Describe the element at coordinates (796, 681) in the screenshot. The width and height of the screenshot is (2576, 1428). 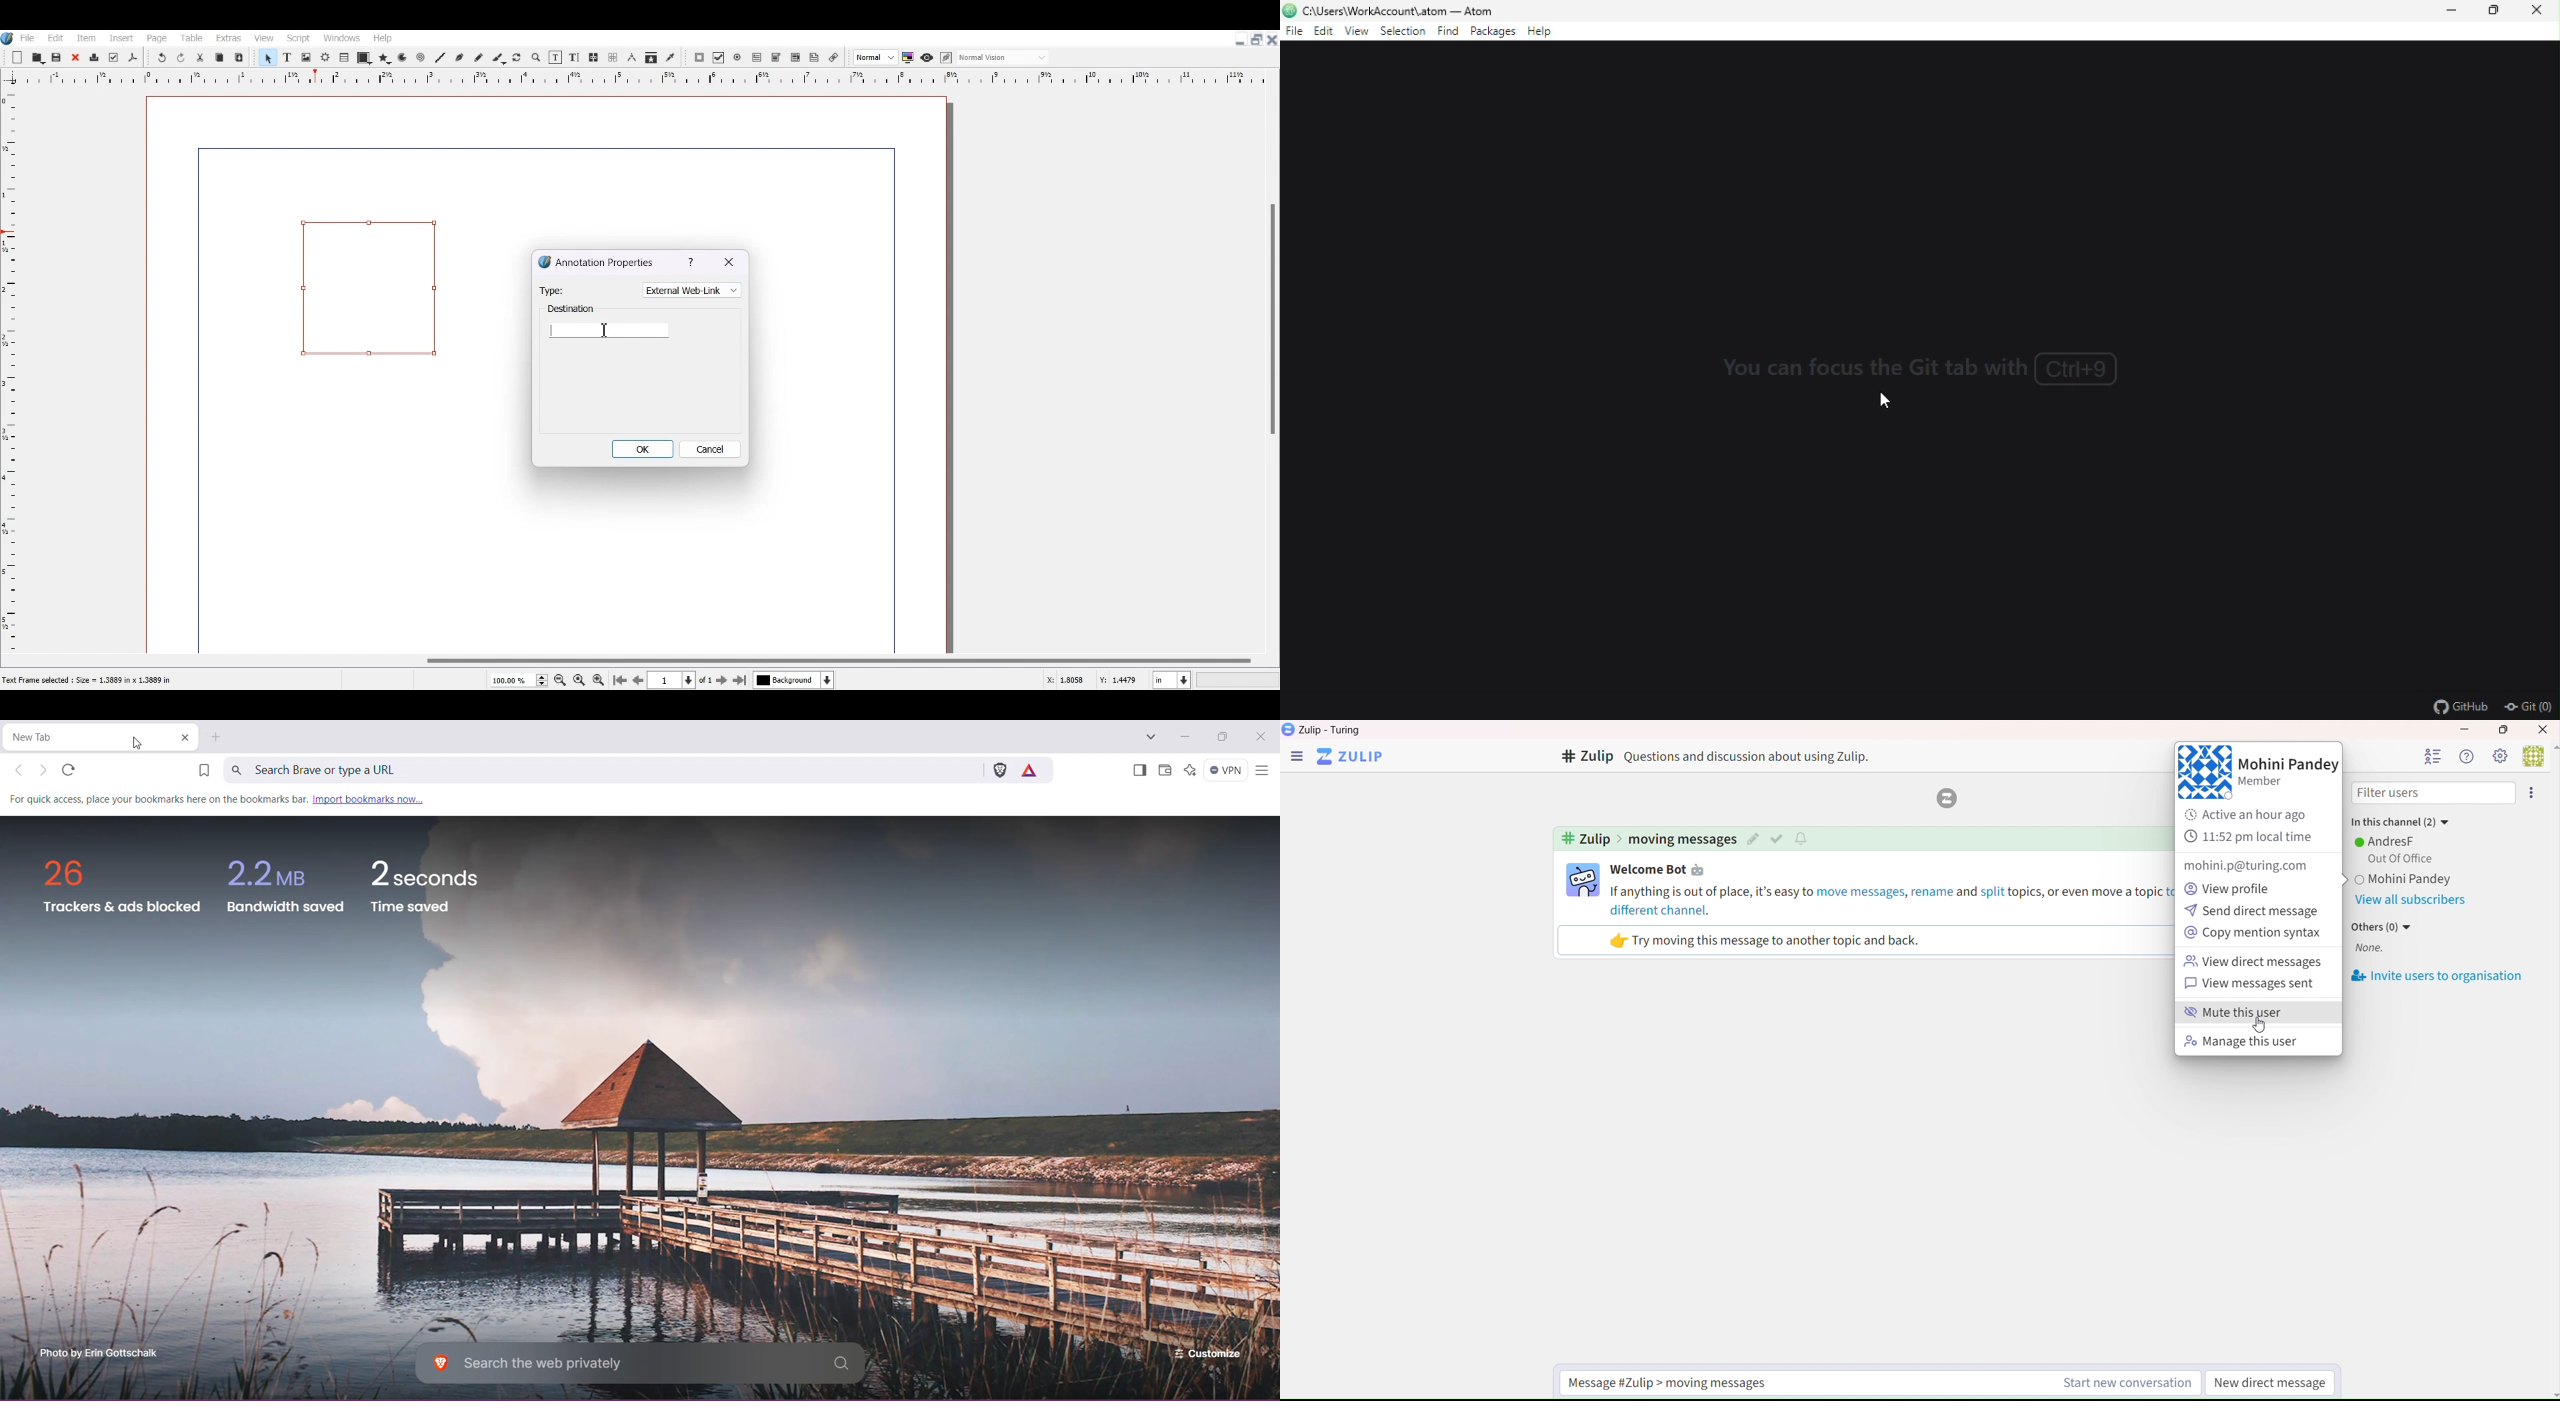
I see `Select current Layer` at that location.